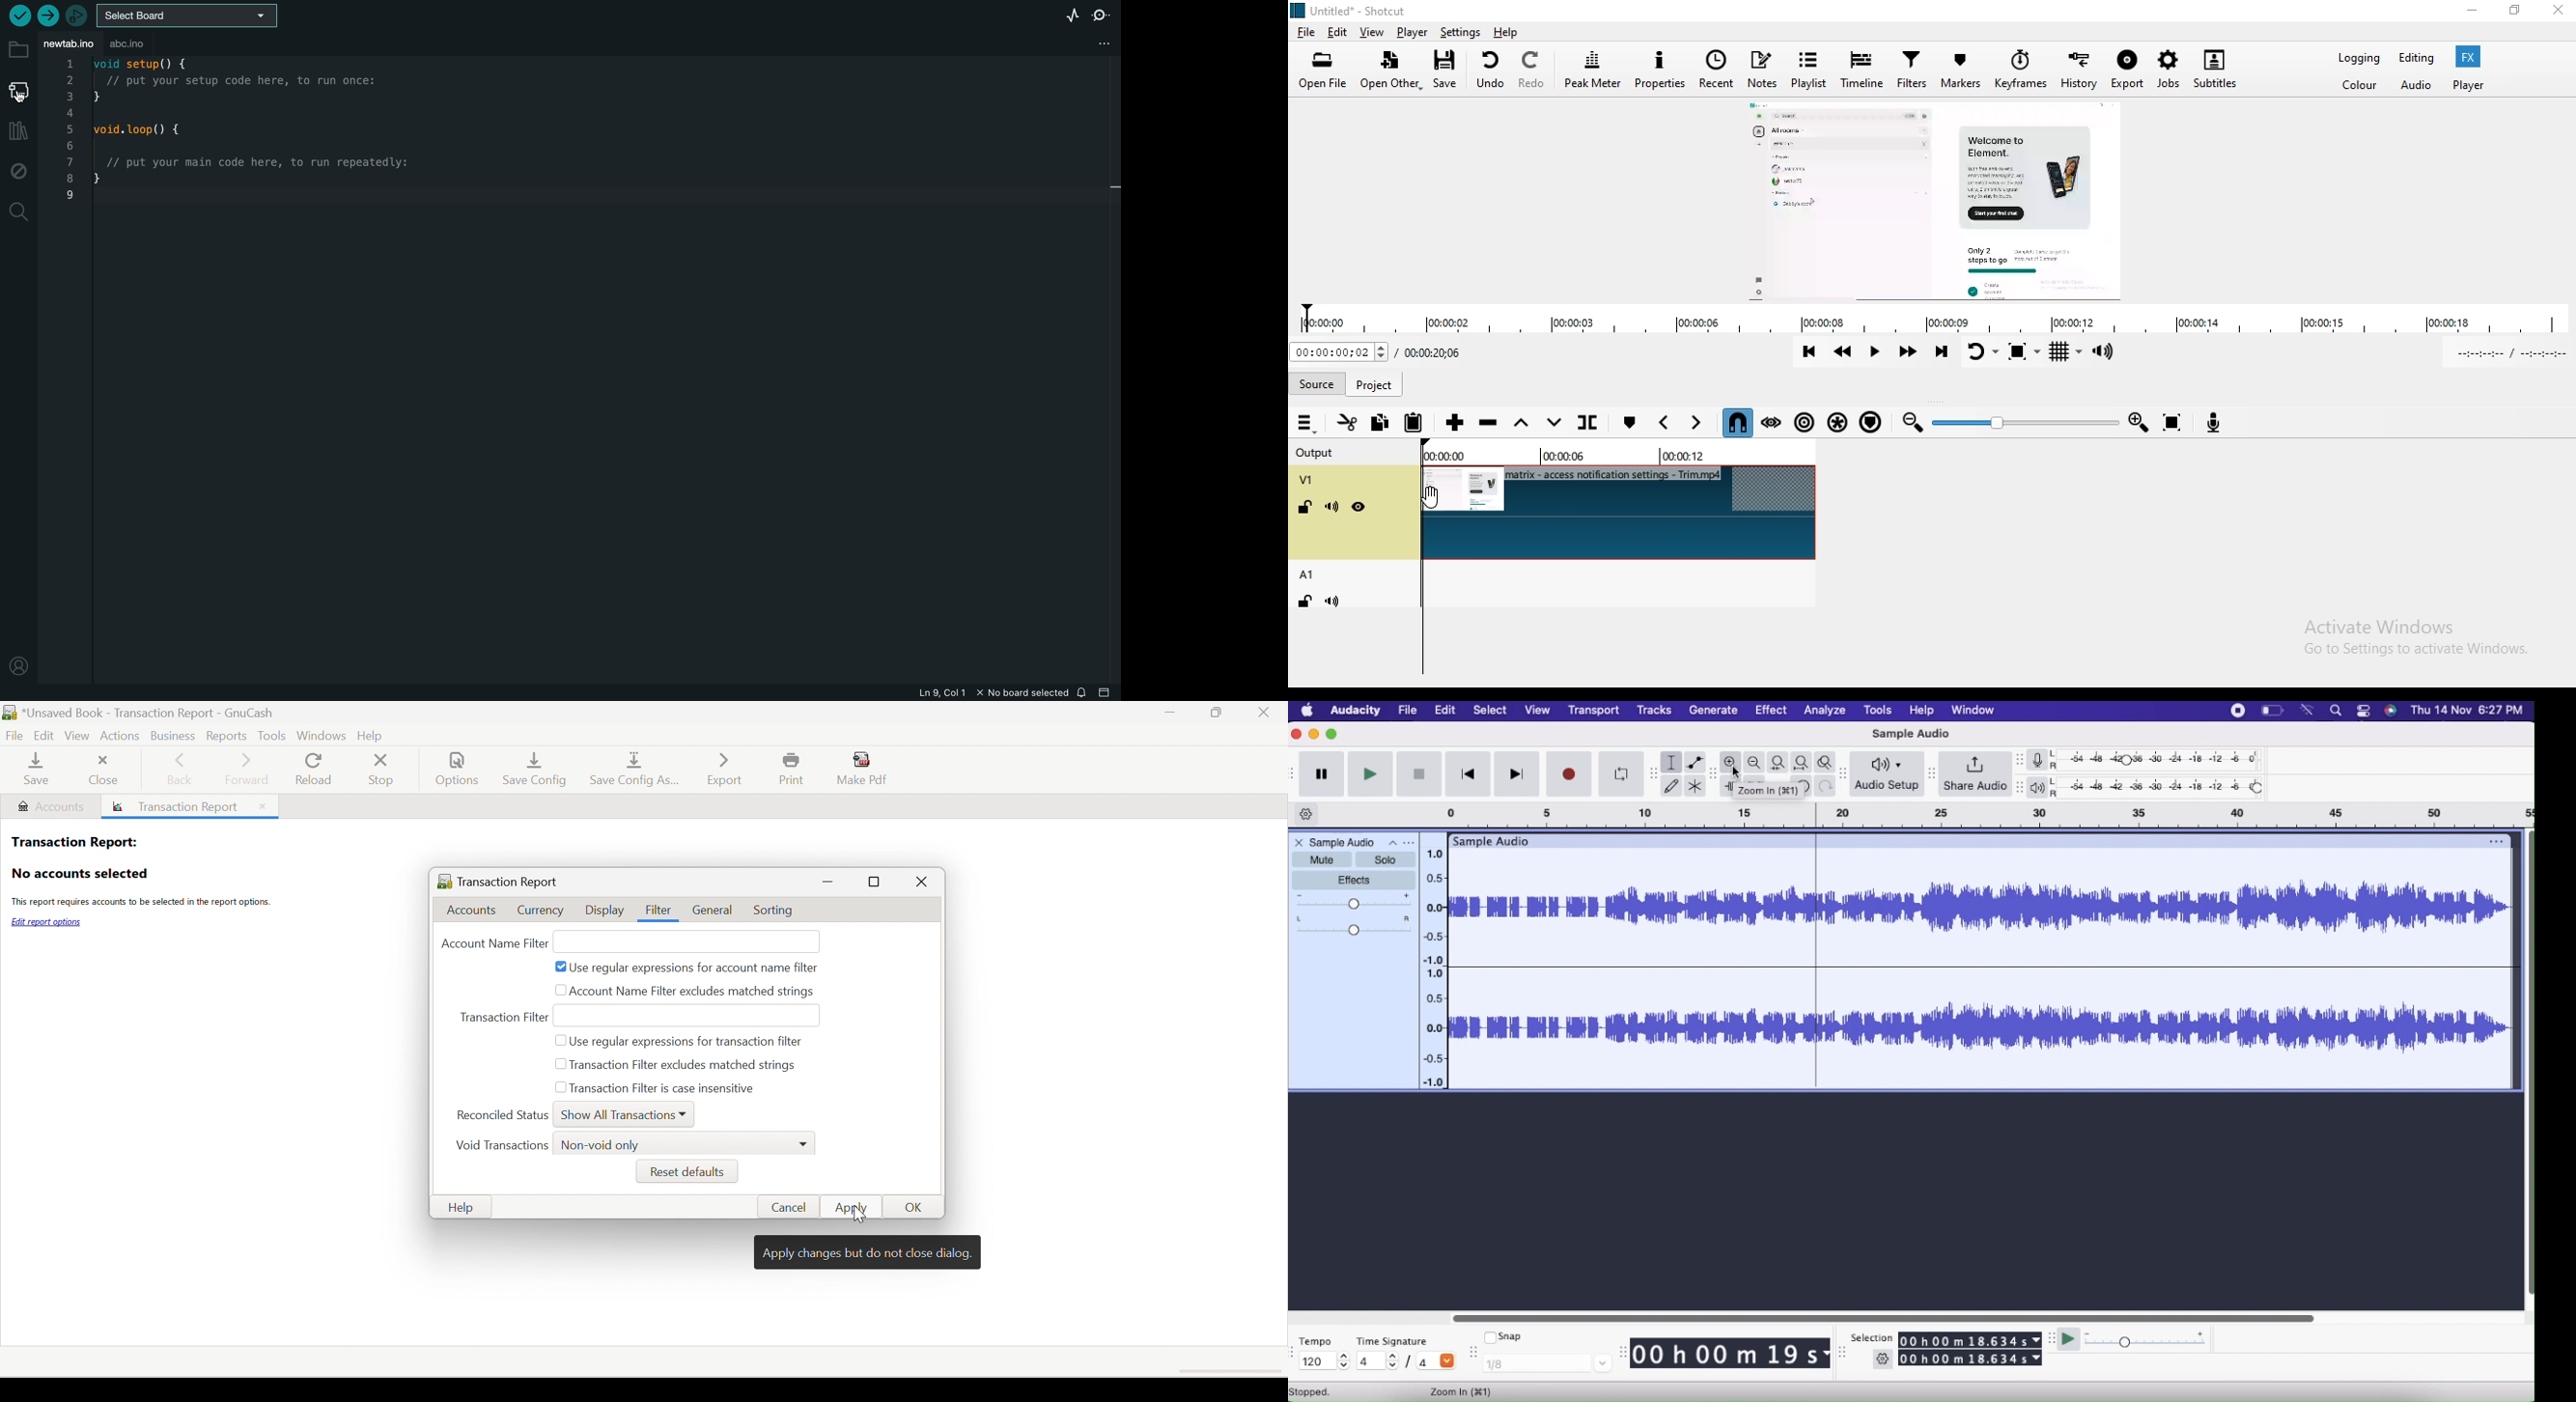  Describe the element at coordinates (1648, 772) in the screenshot. I see `resize` at that location.